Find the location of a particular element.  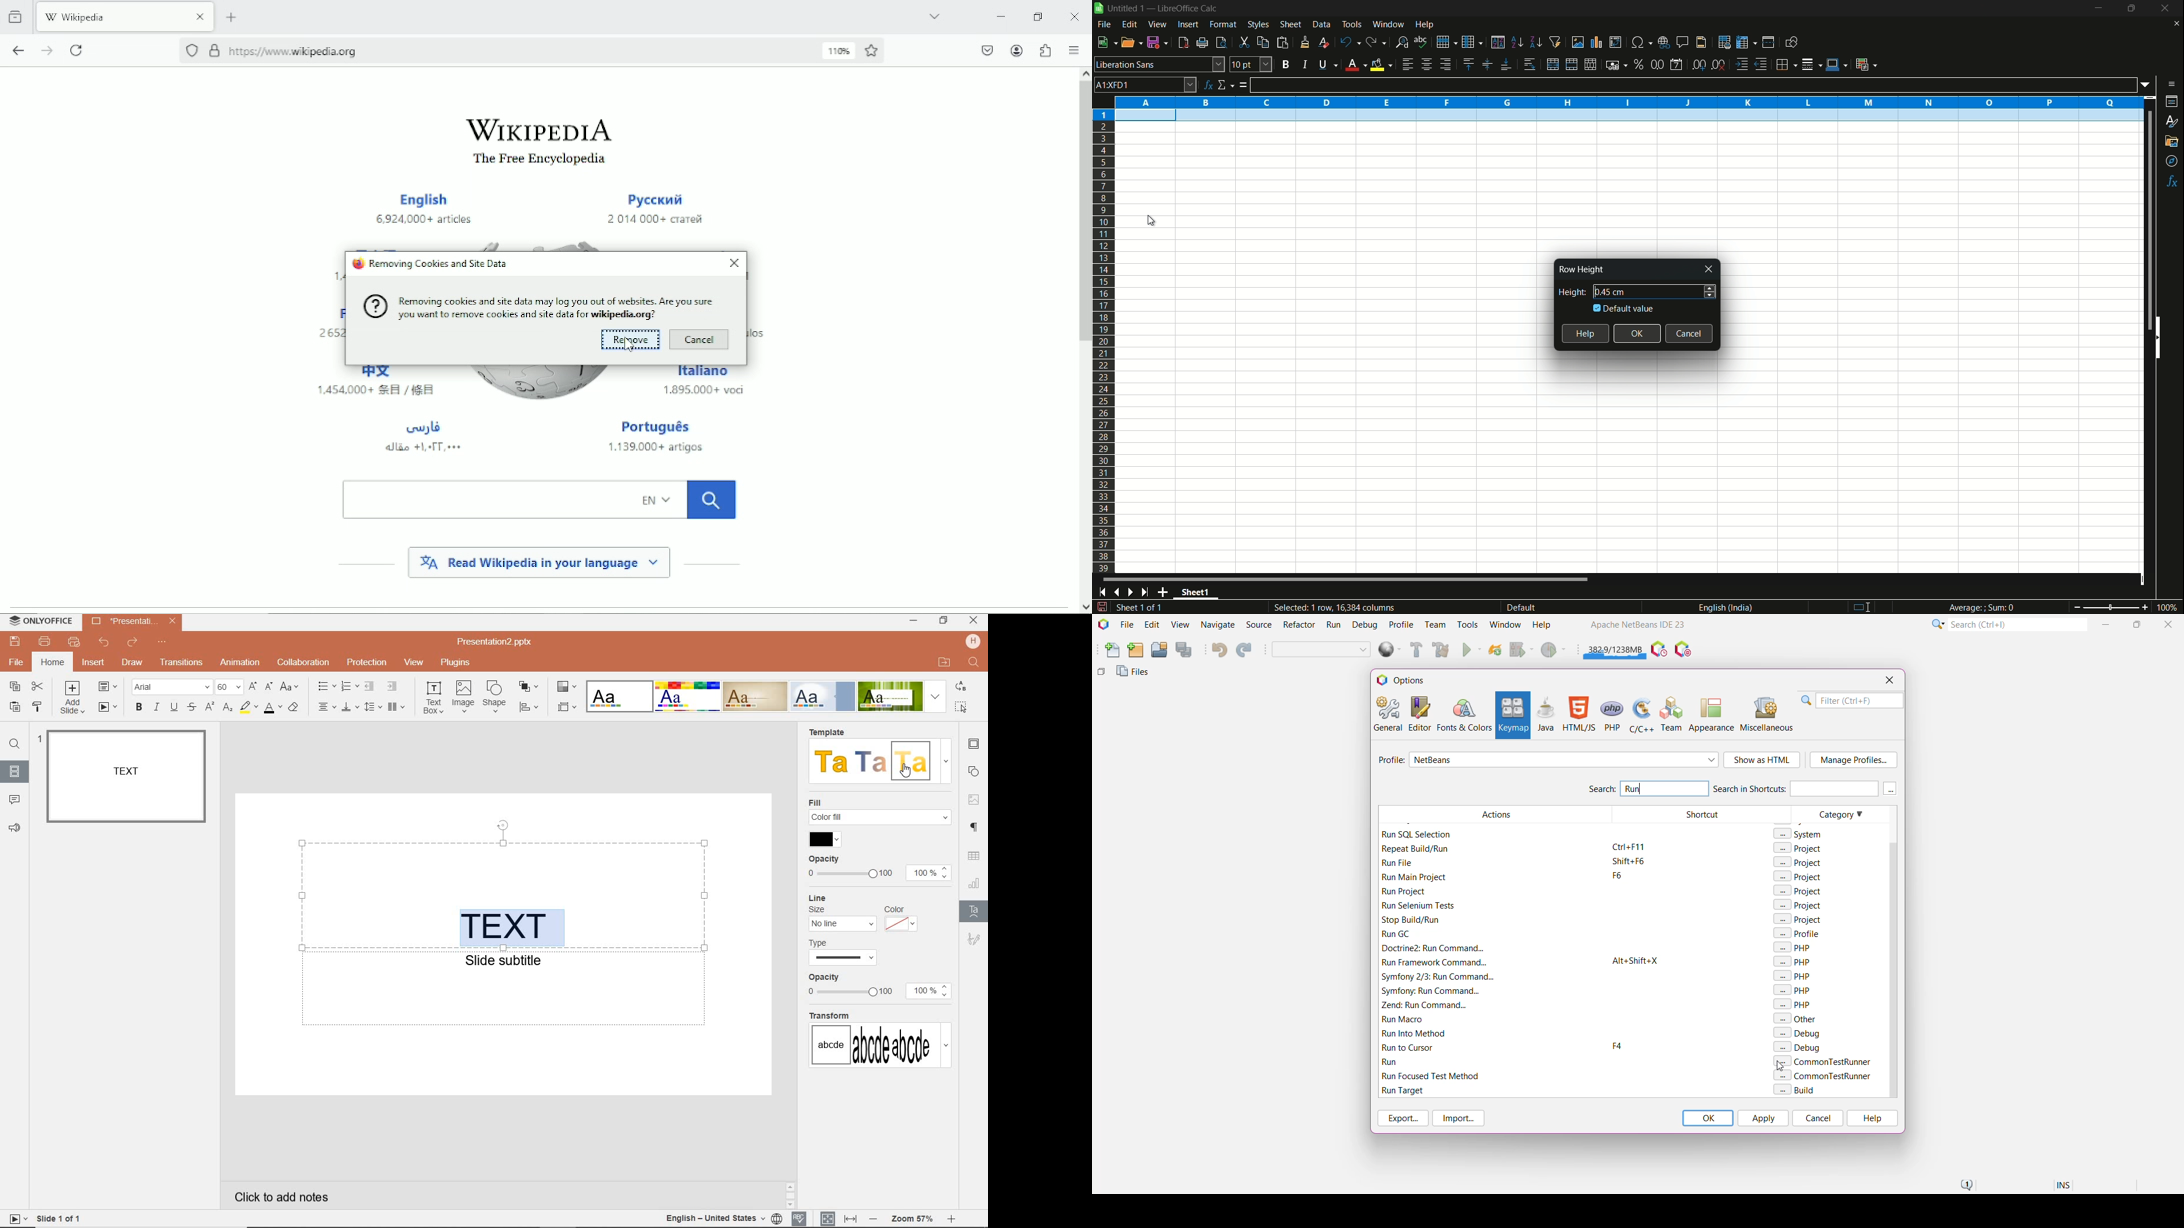

close app is located at coordinates (2163, 9).